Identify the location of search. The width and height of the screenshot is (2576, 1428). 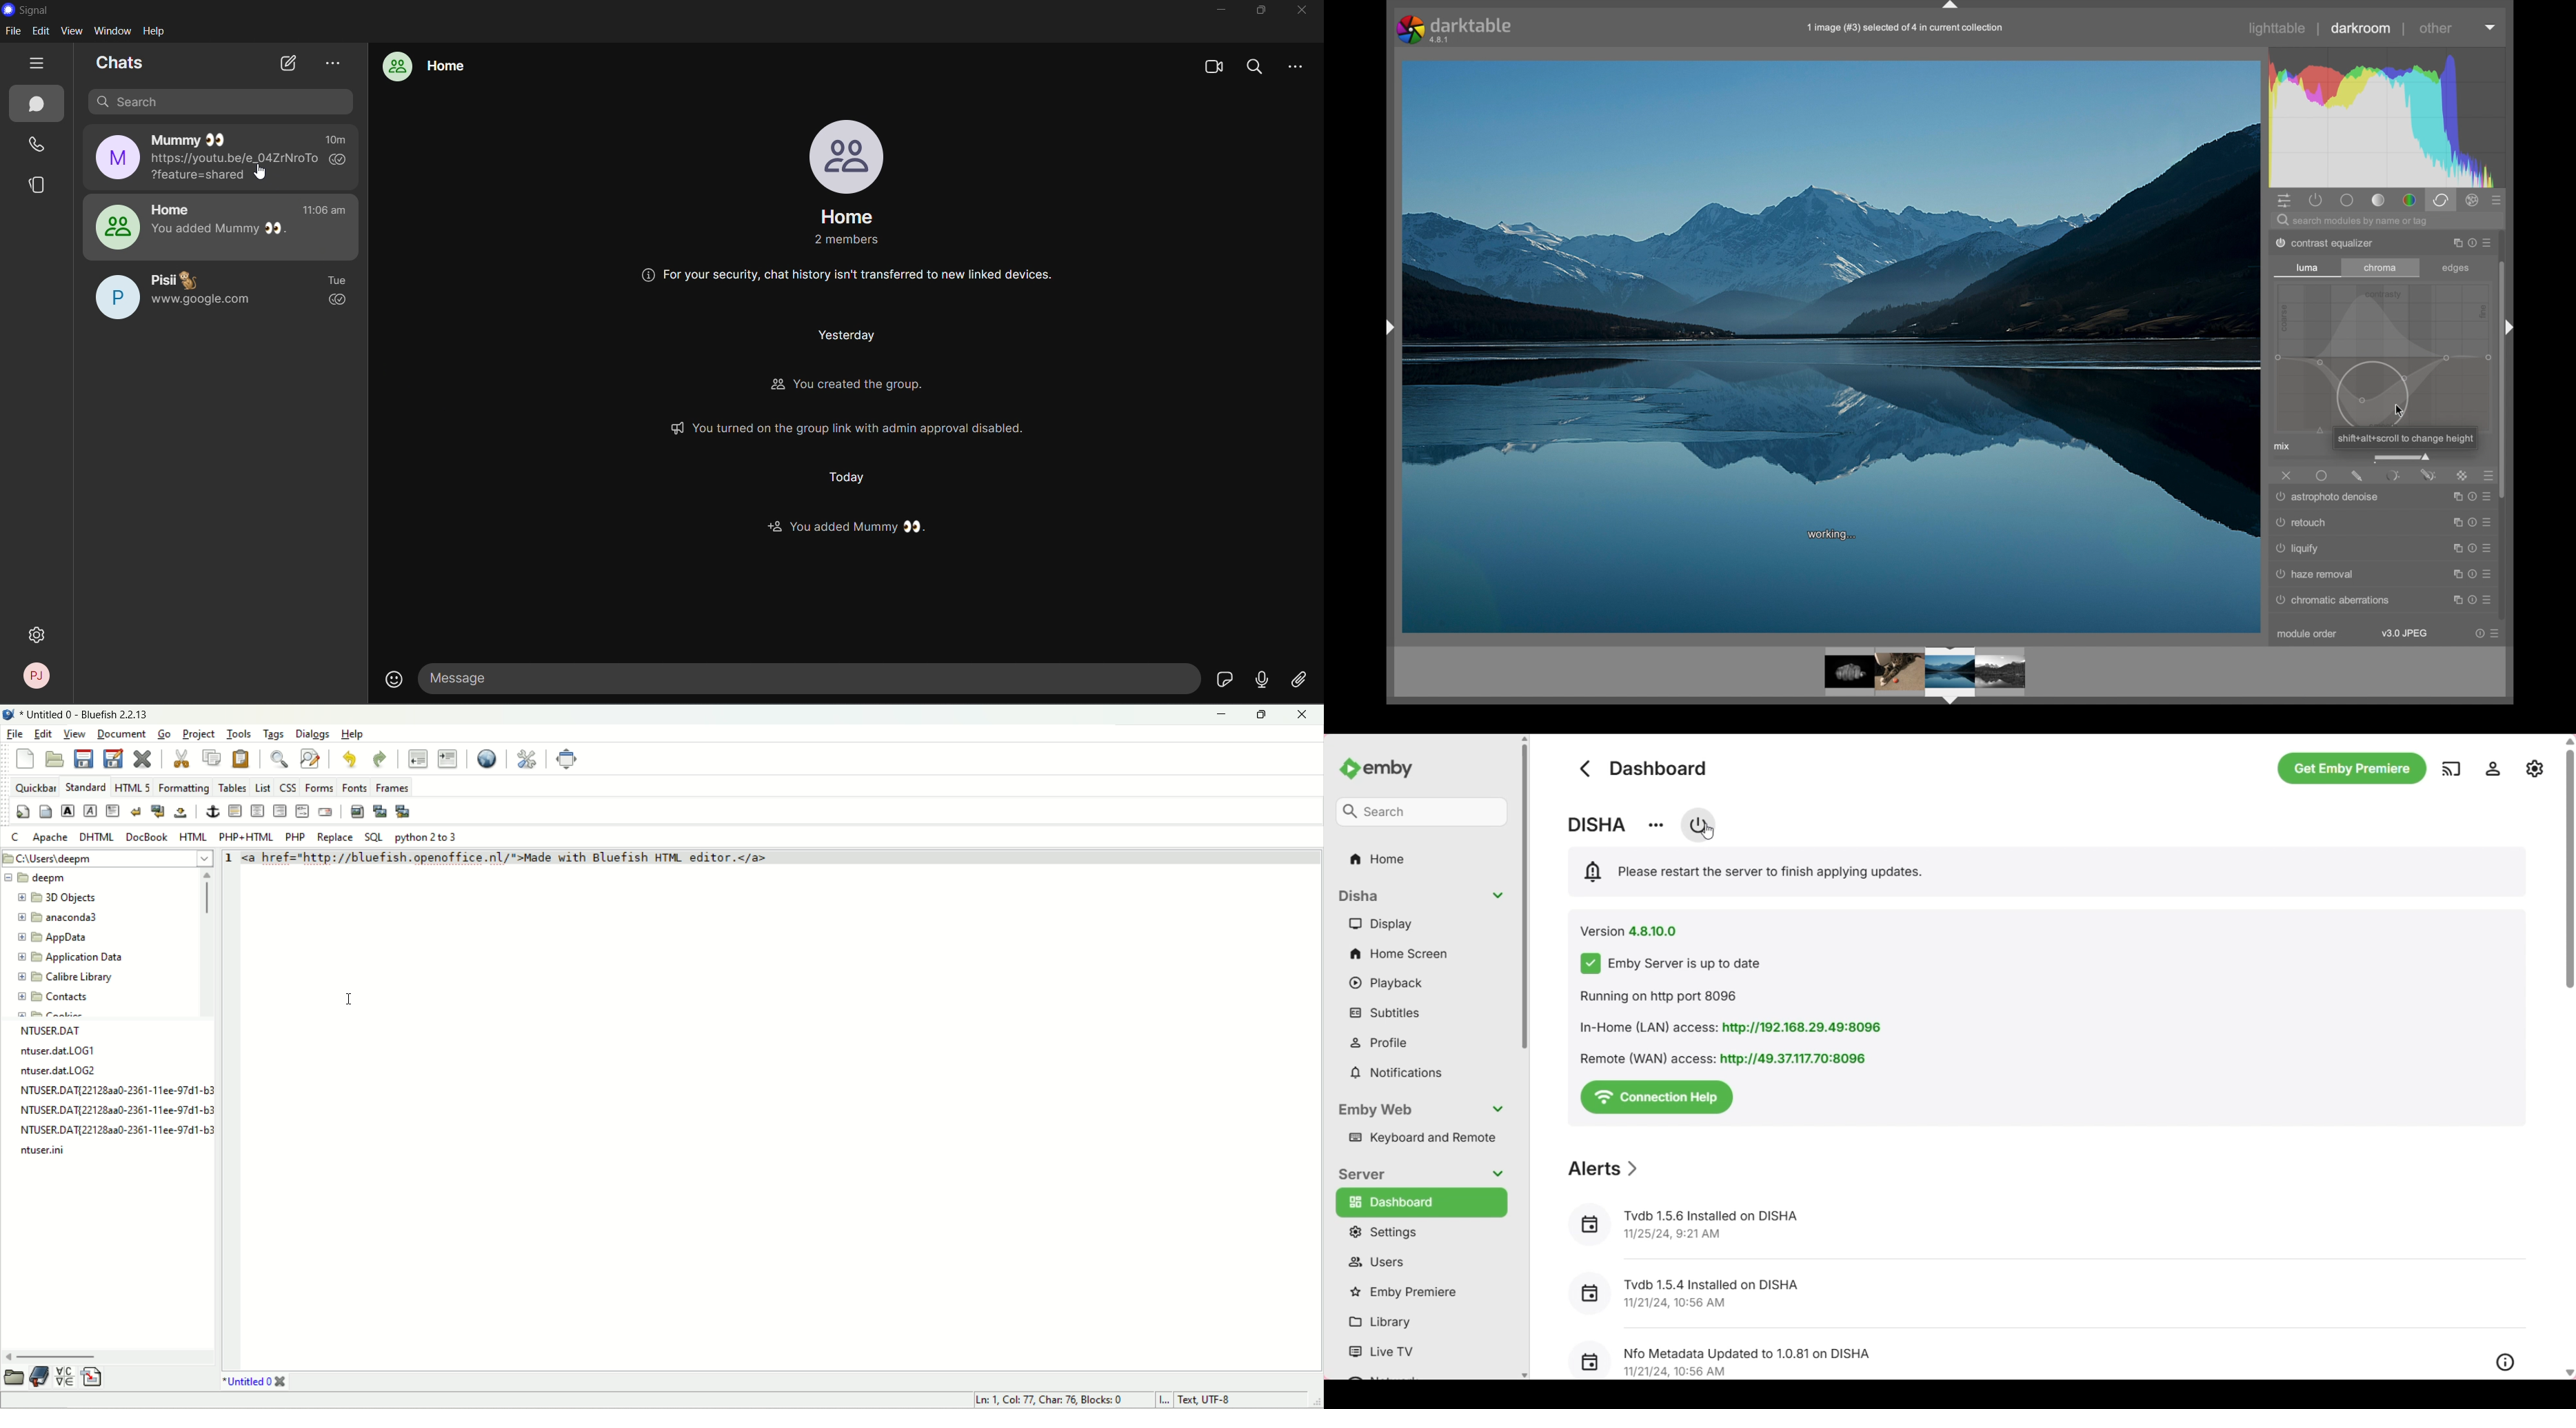
(224, 101).